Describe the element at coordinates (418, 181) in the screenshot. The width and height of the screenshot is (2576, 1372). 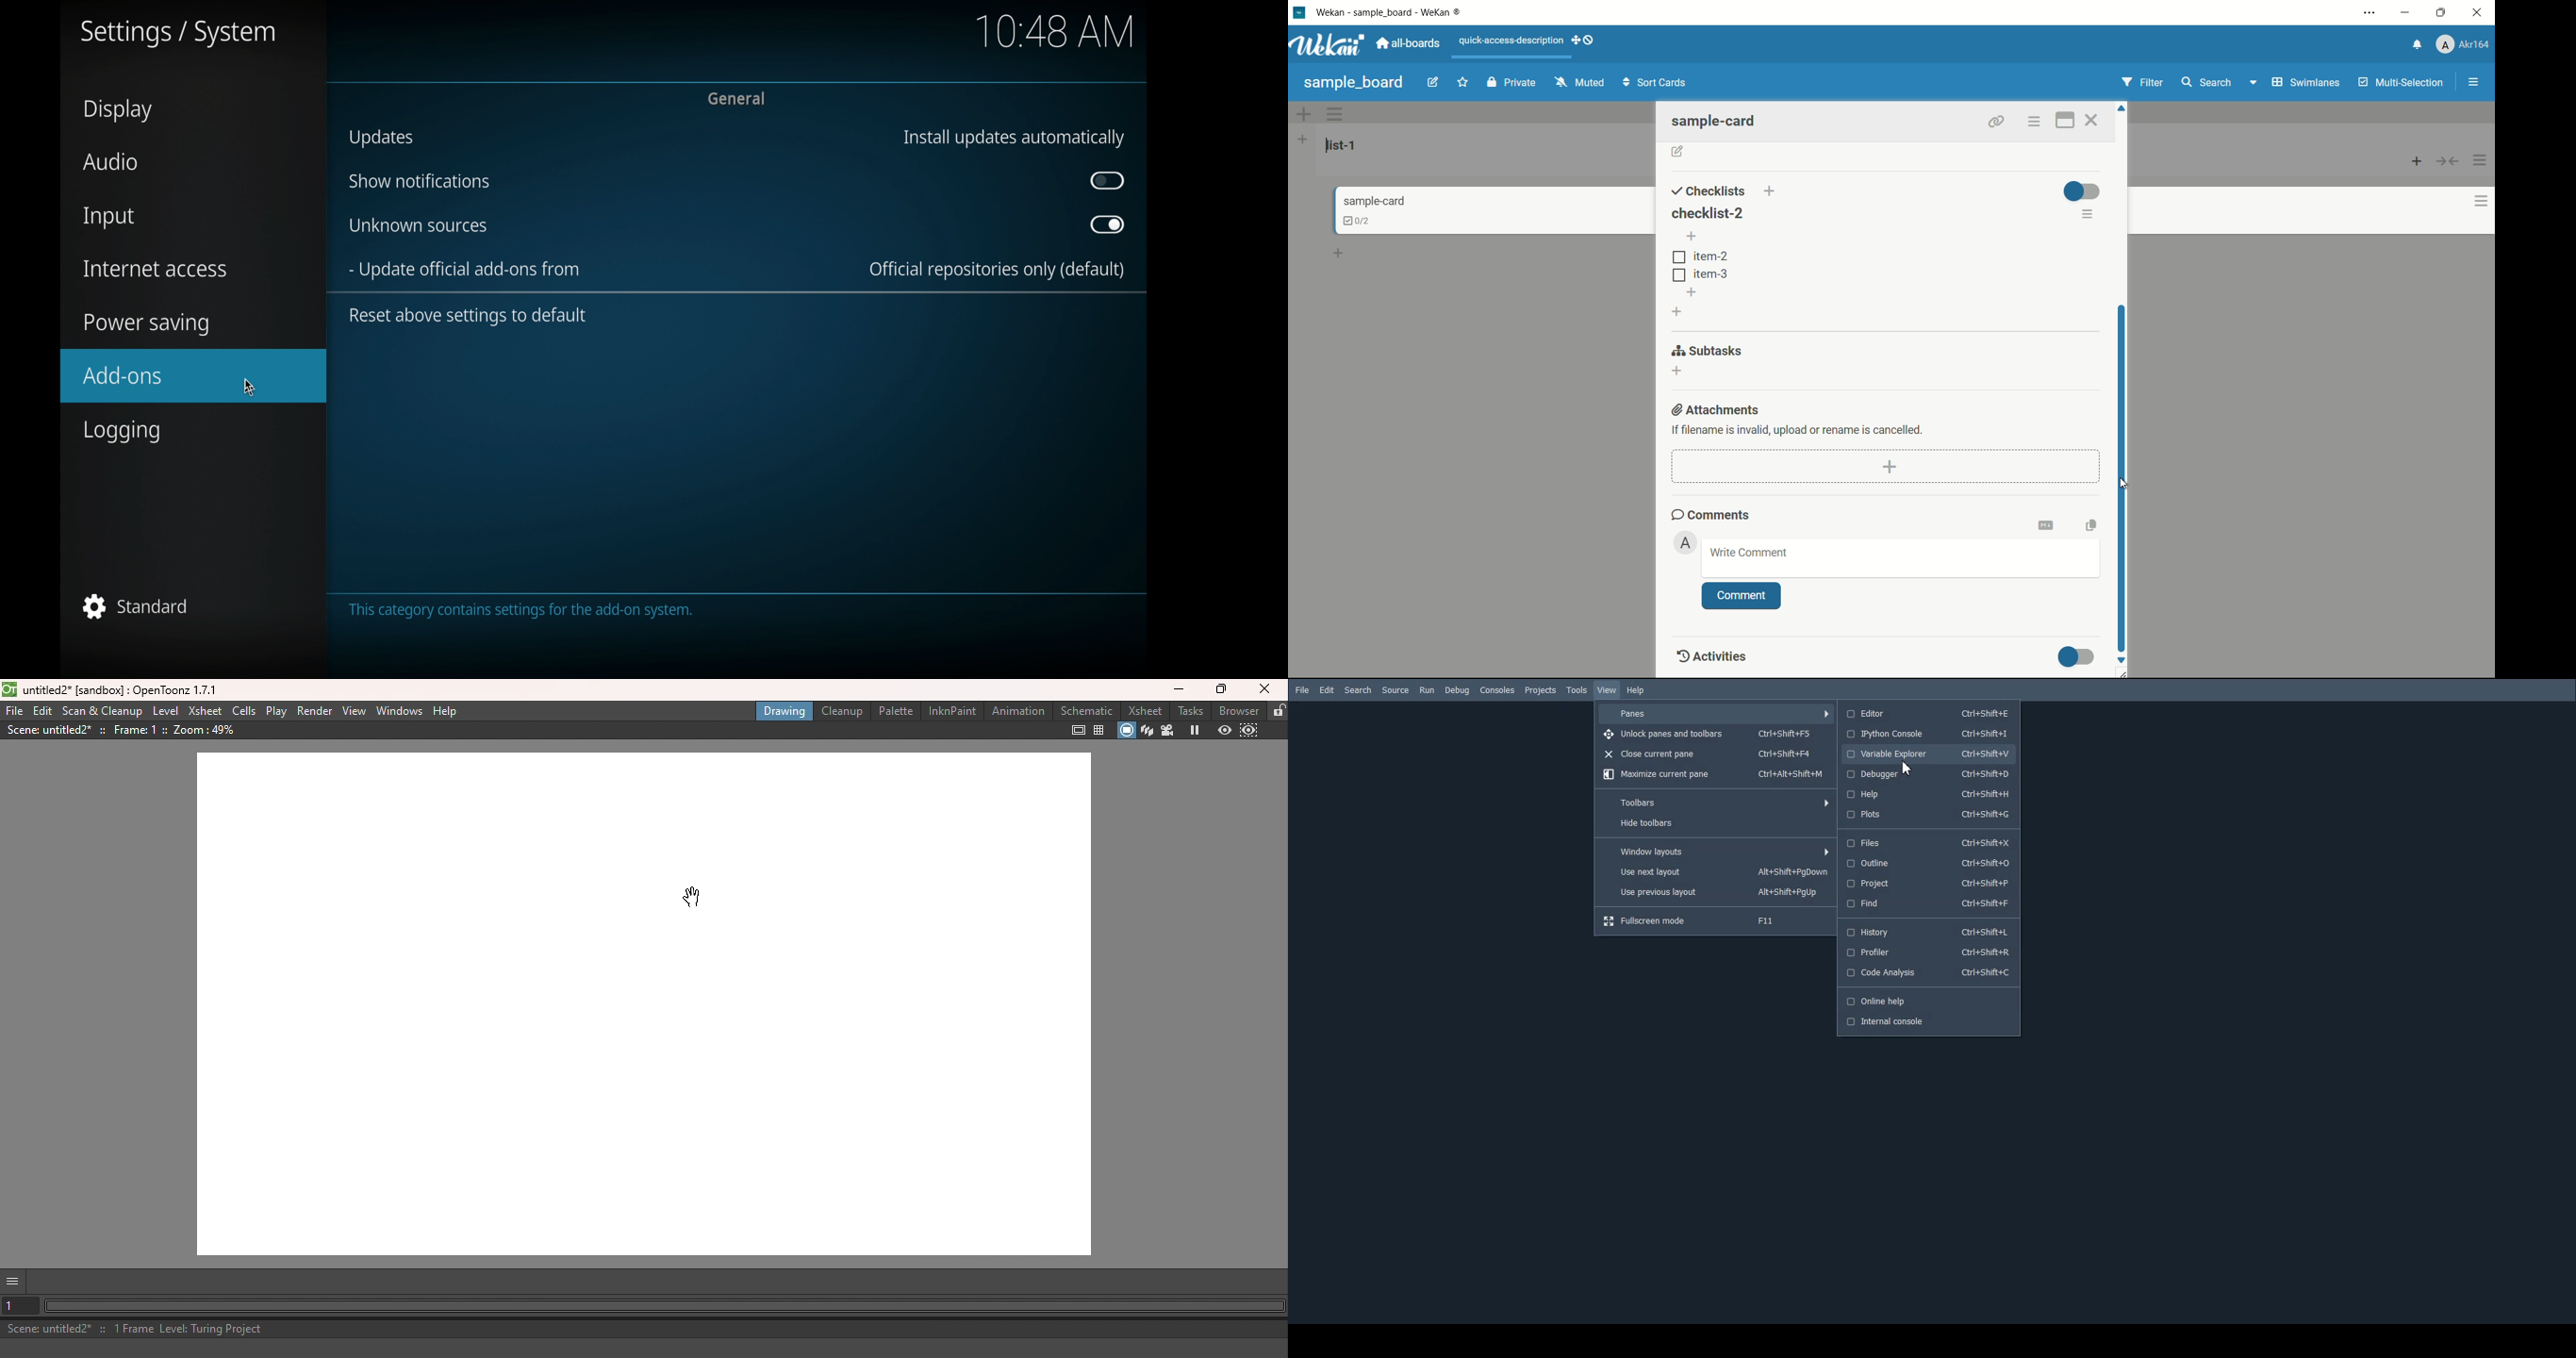
I see `show notifications` at that location.